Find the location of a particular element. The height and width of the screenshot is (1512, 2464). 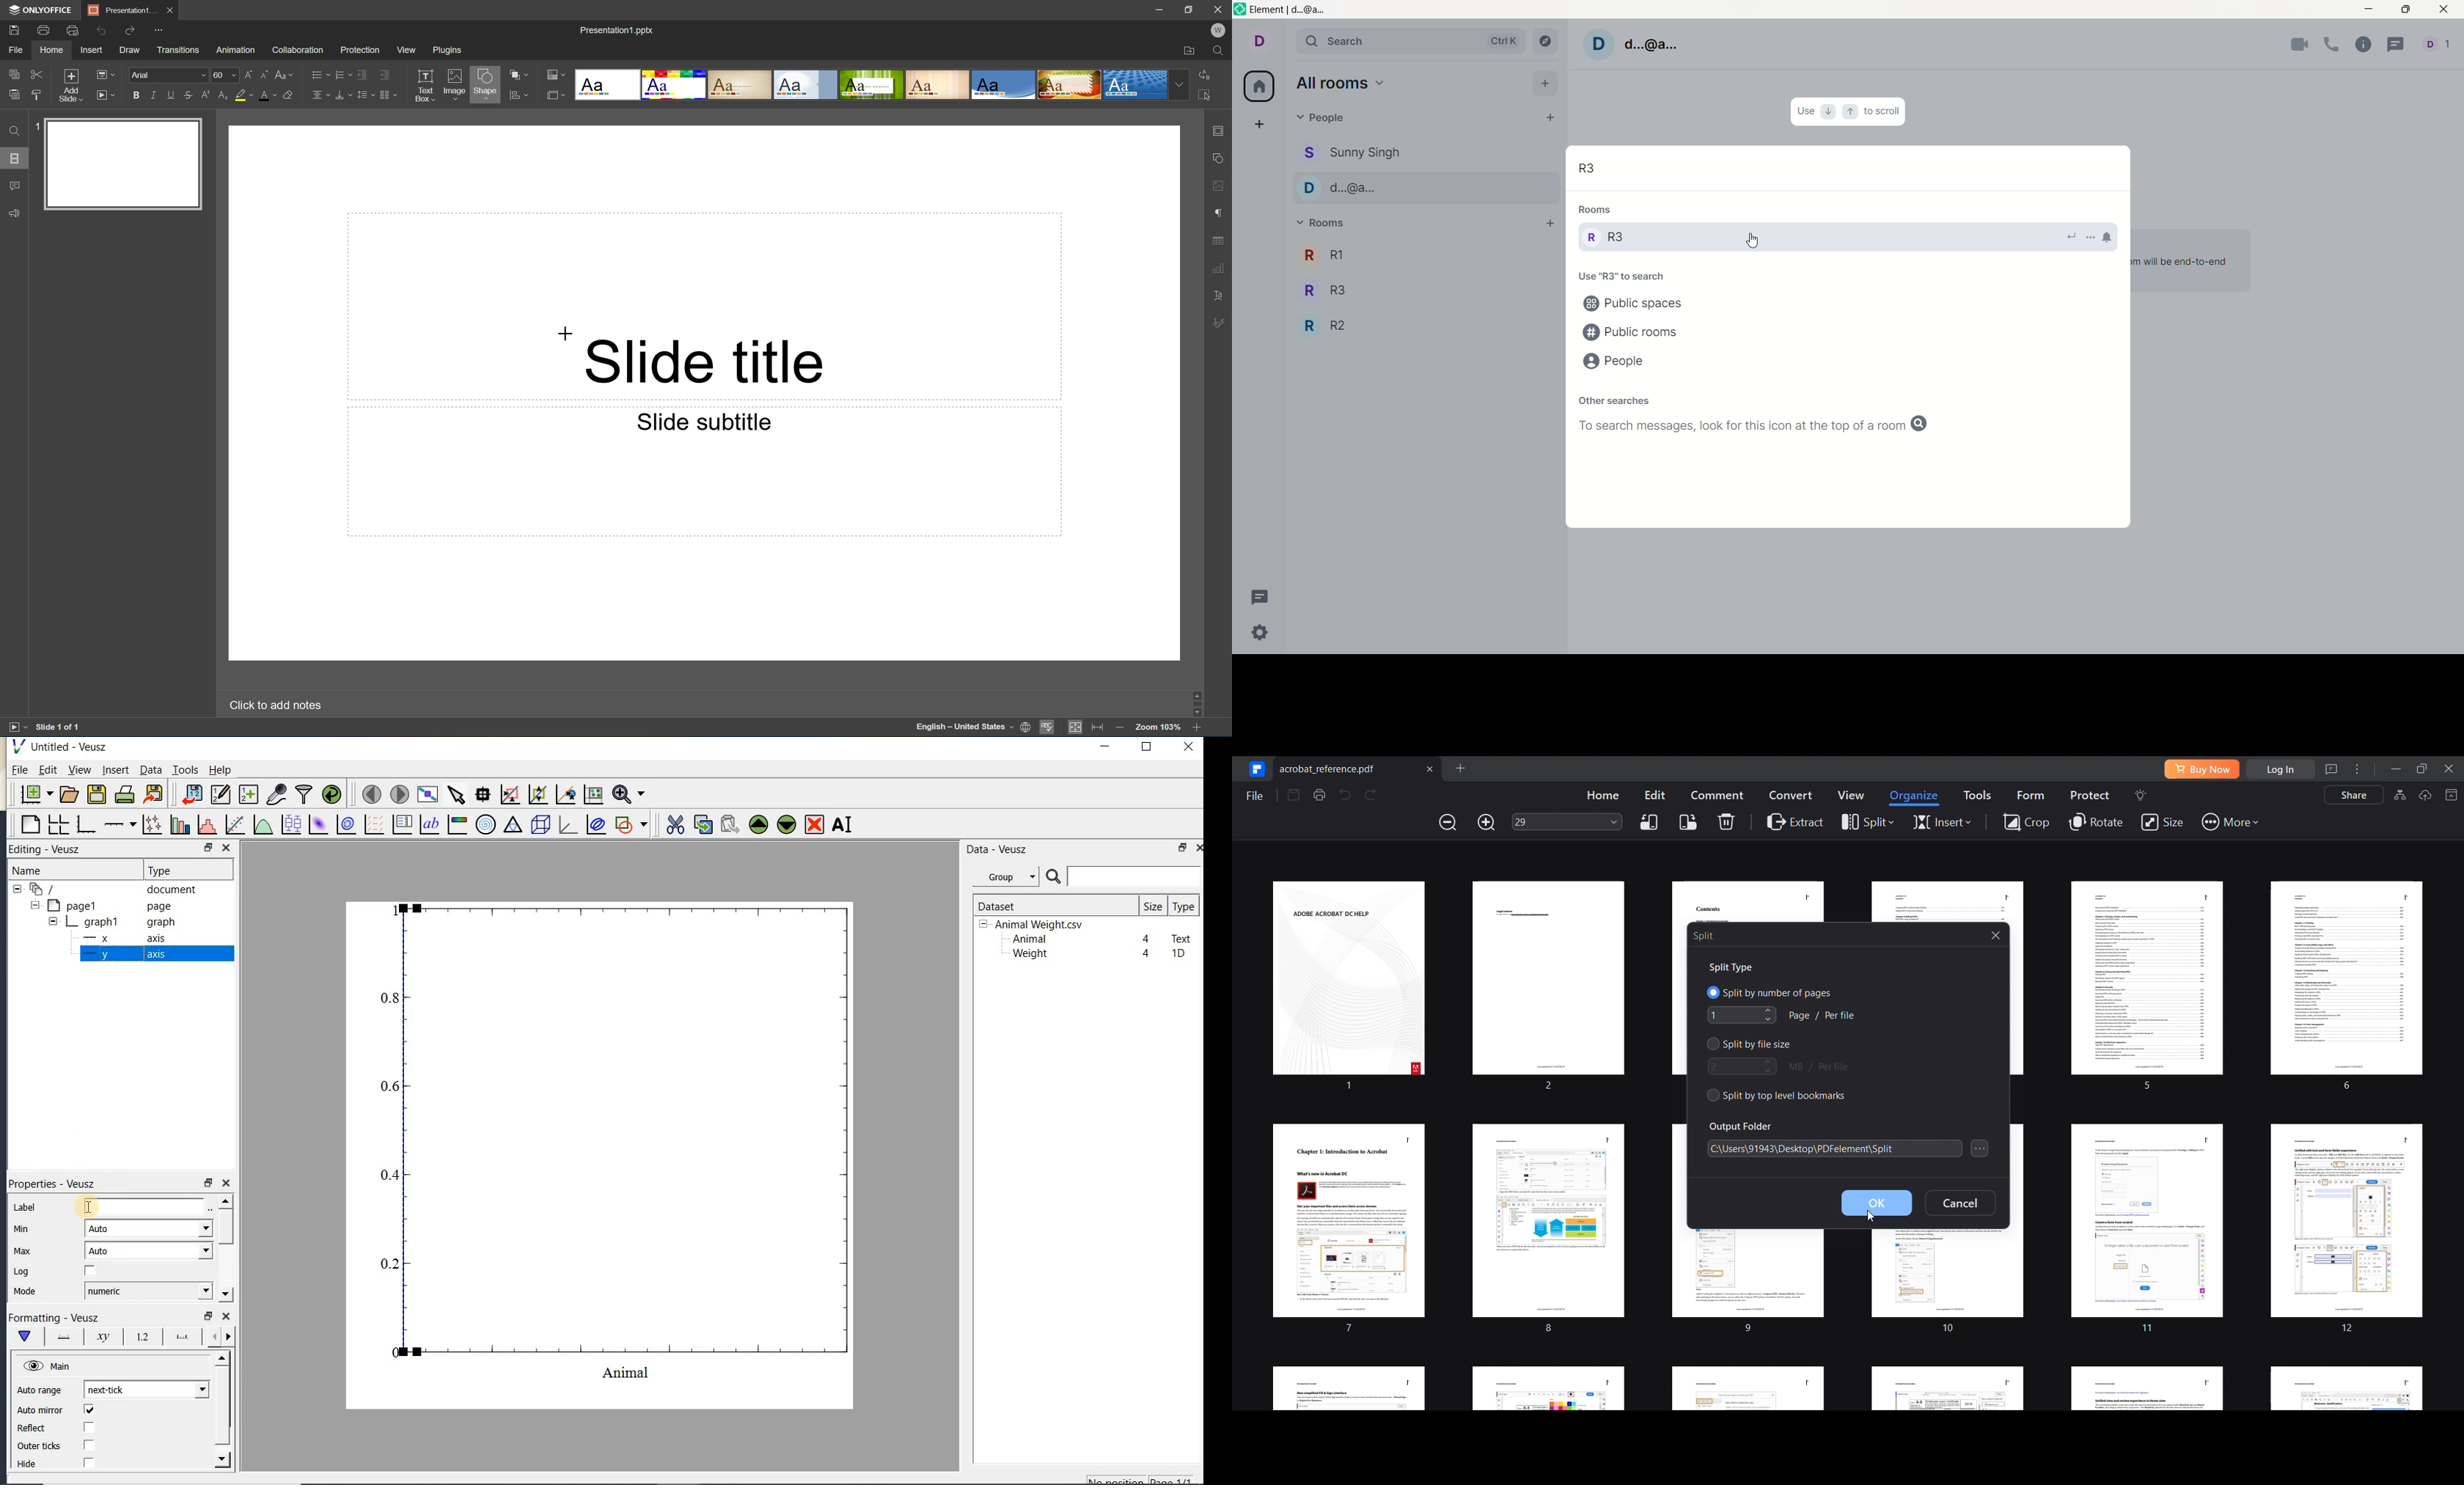

W is located at coordinates (1218, 28).